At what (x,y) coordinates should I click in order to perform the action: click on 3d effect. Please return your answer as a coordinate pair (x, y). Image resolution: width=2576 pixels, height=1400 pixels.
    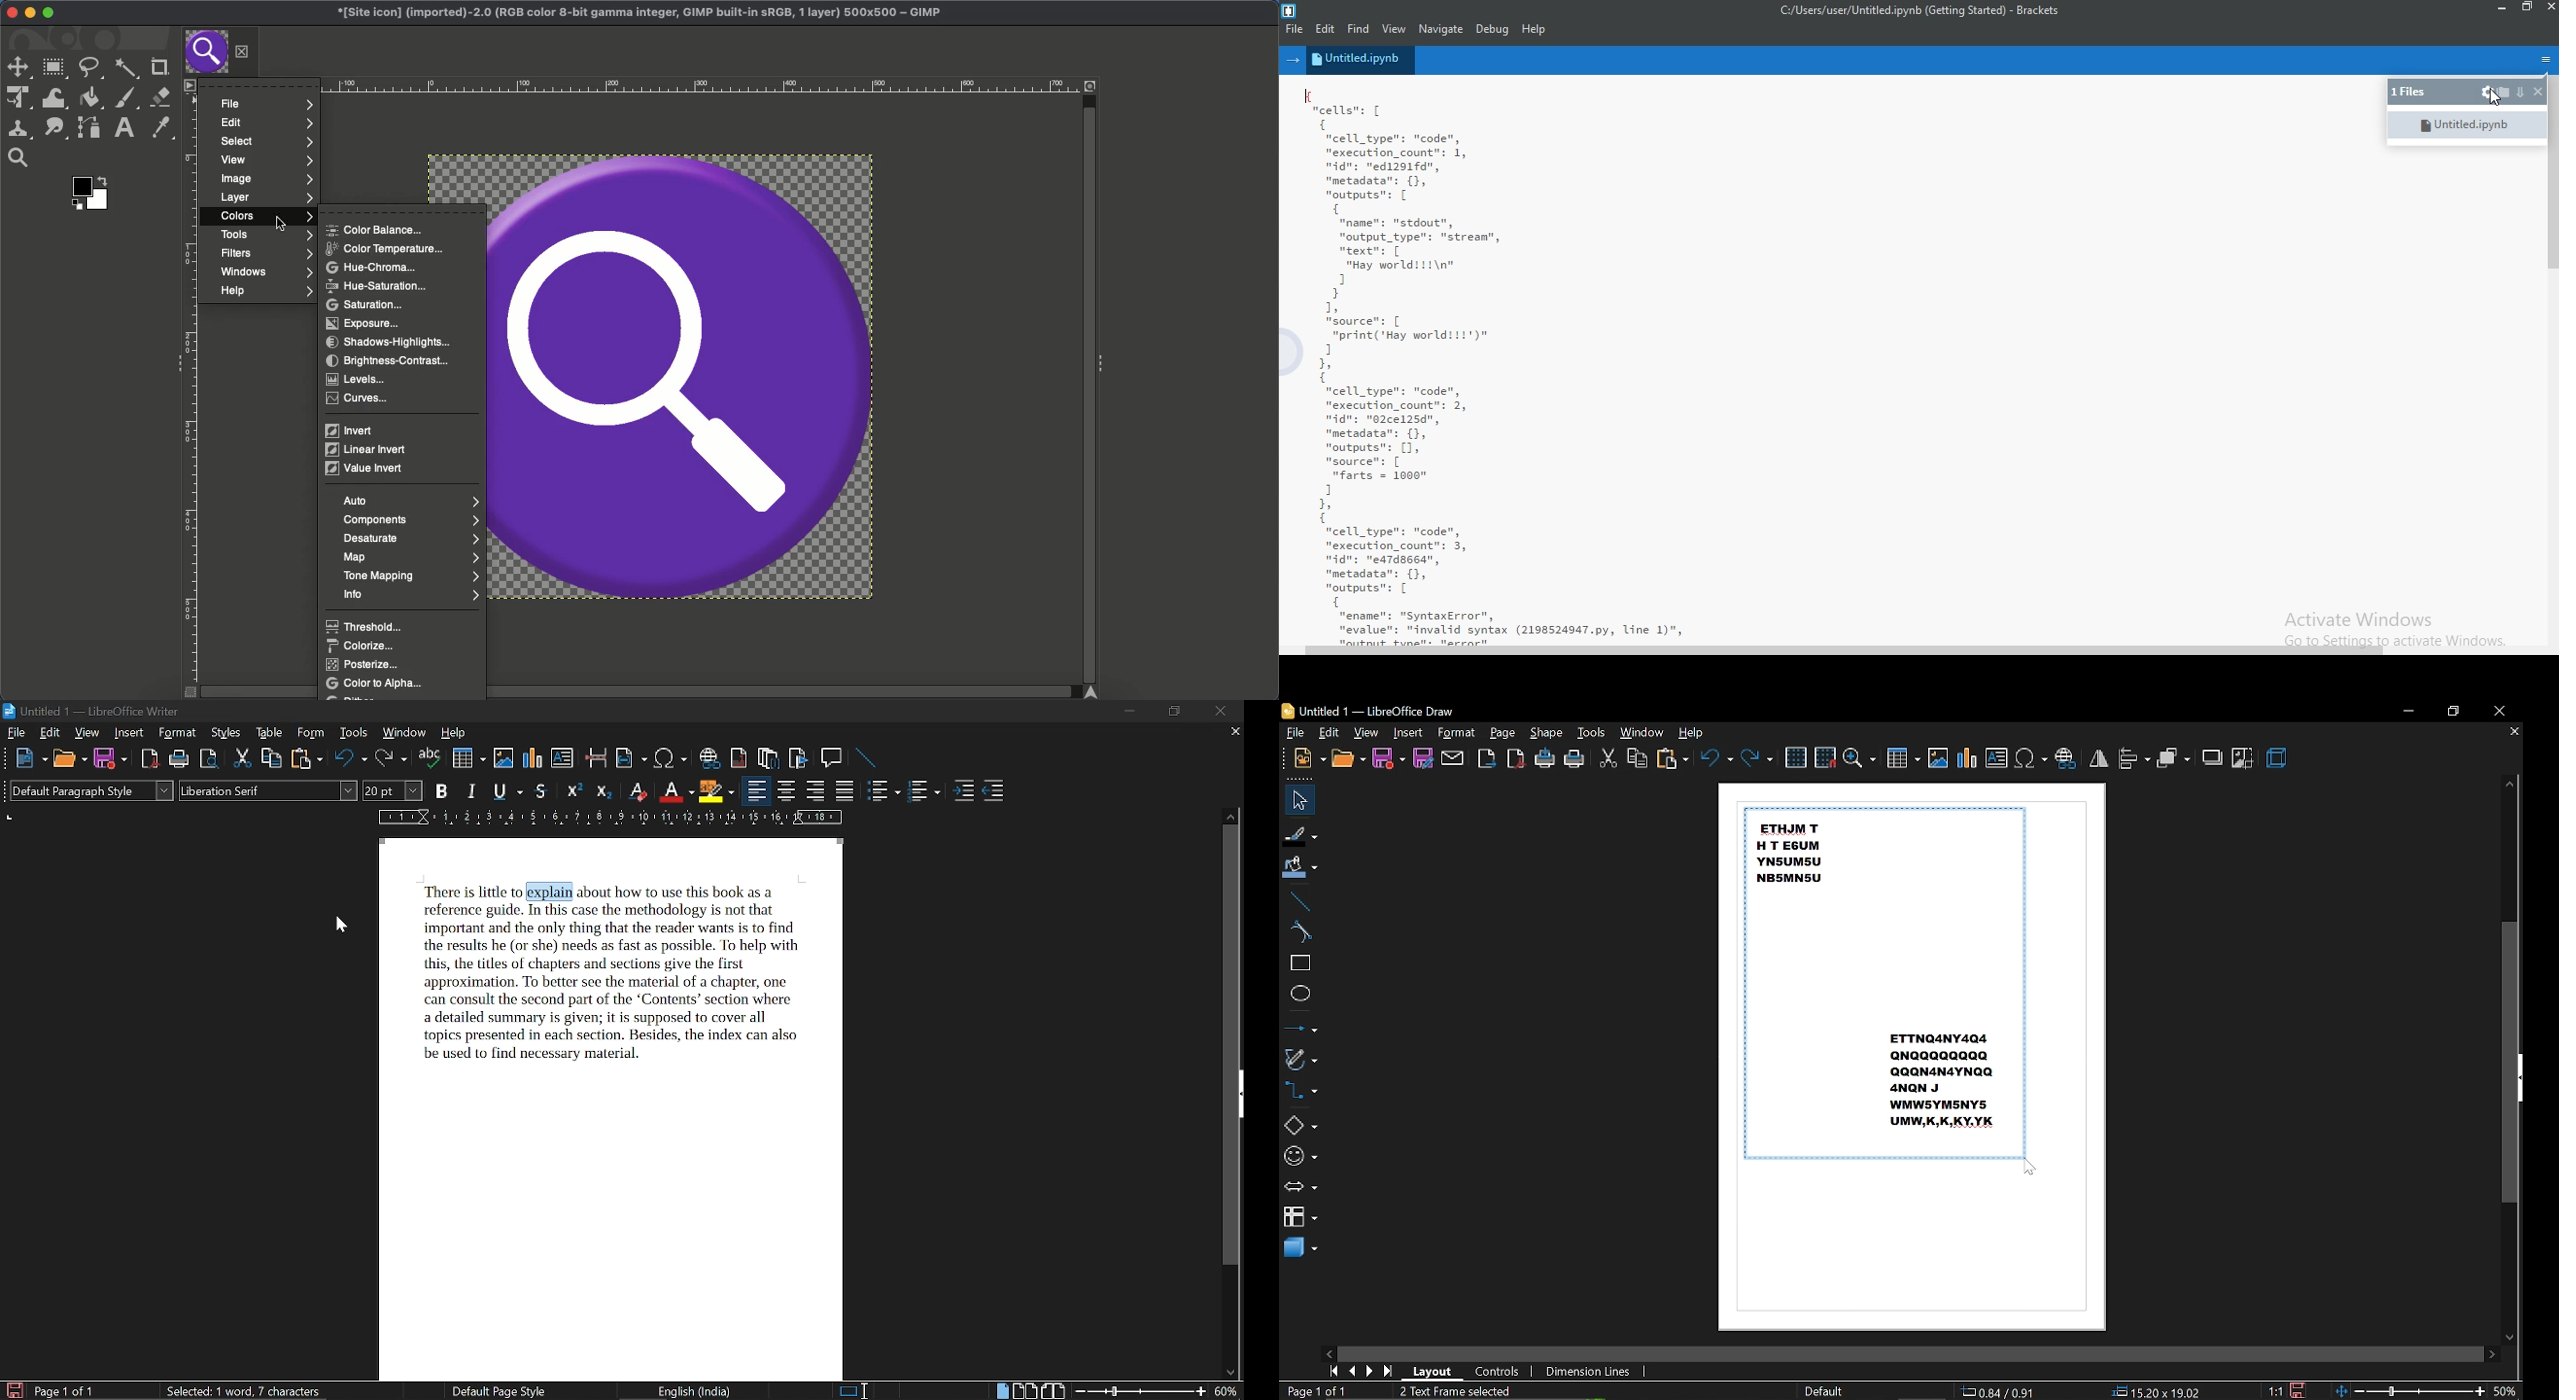
    Looking at the image, I should click on (2279, 759).